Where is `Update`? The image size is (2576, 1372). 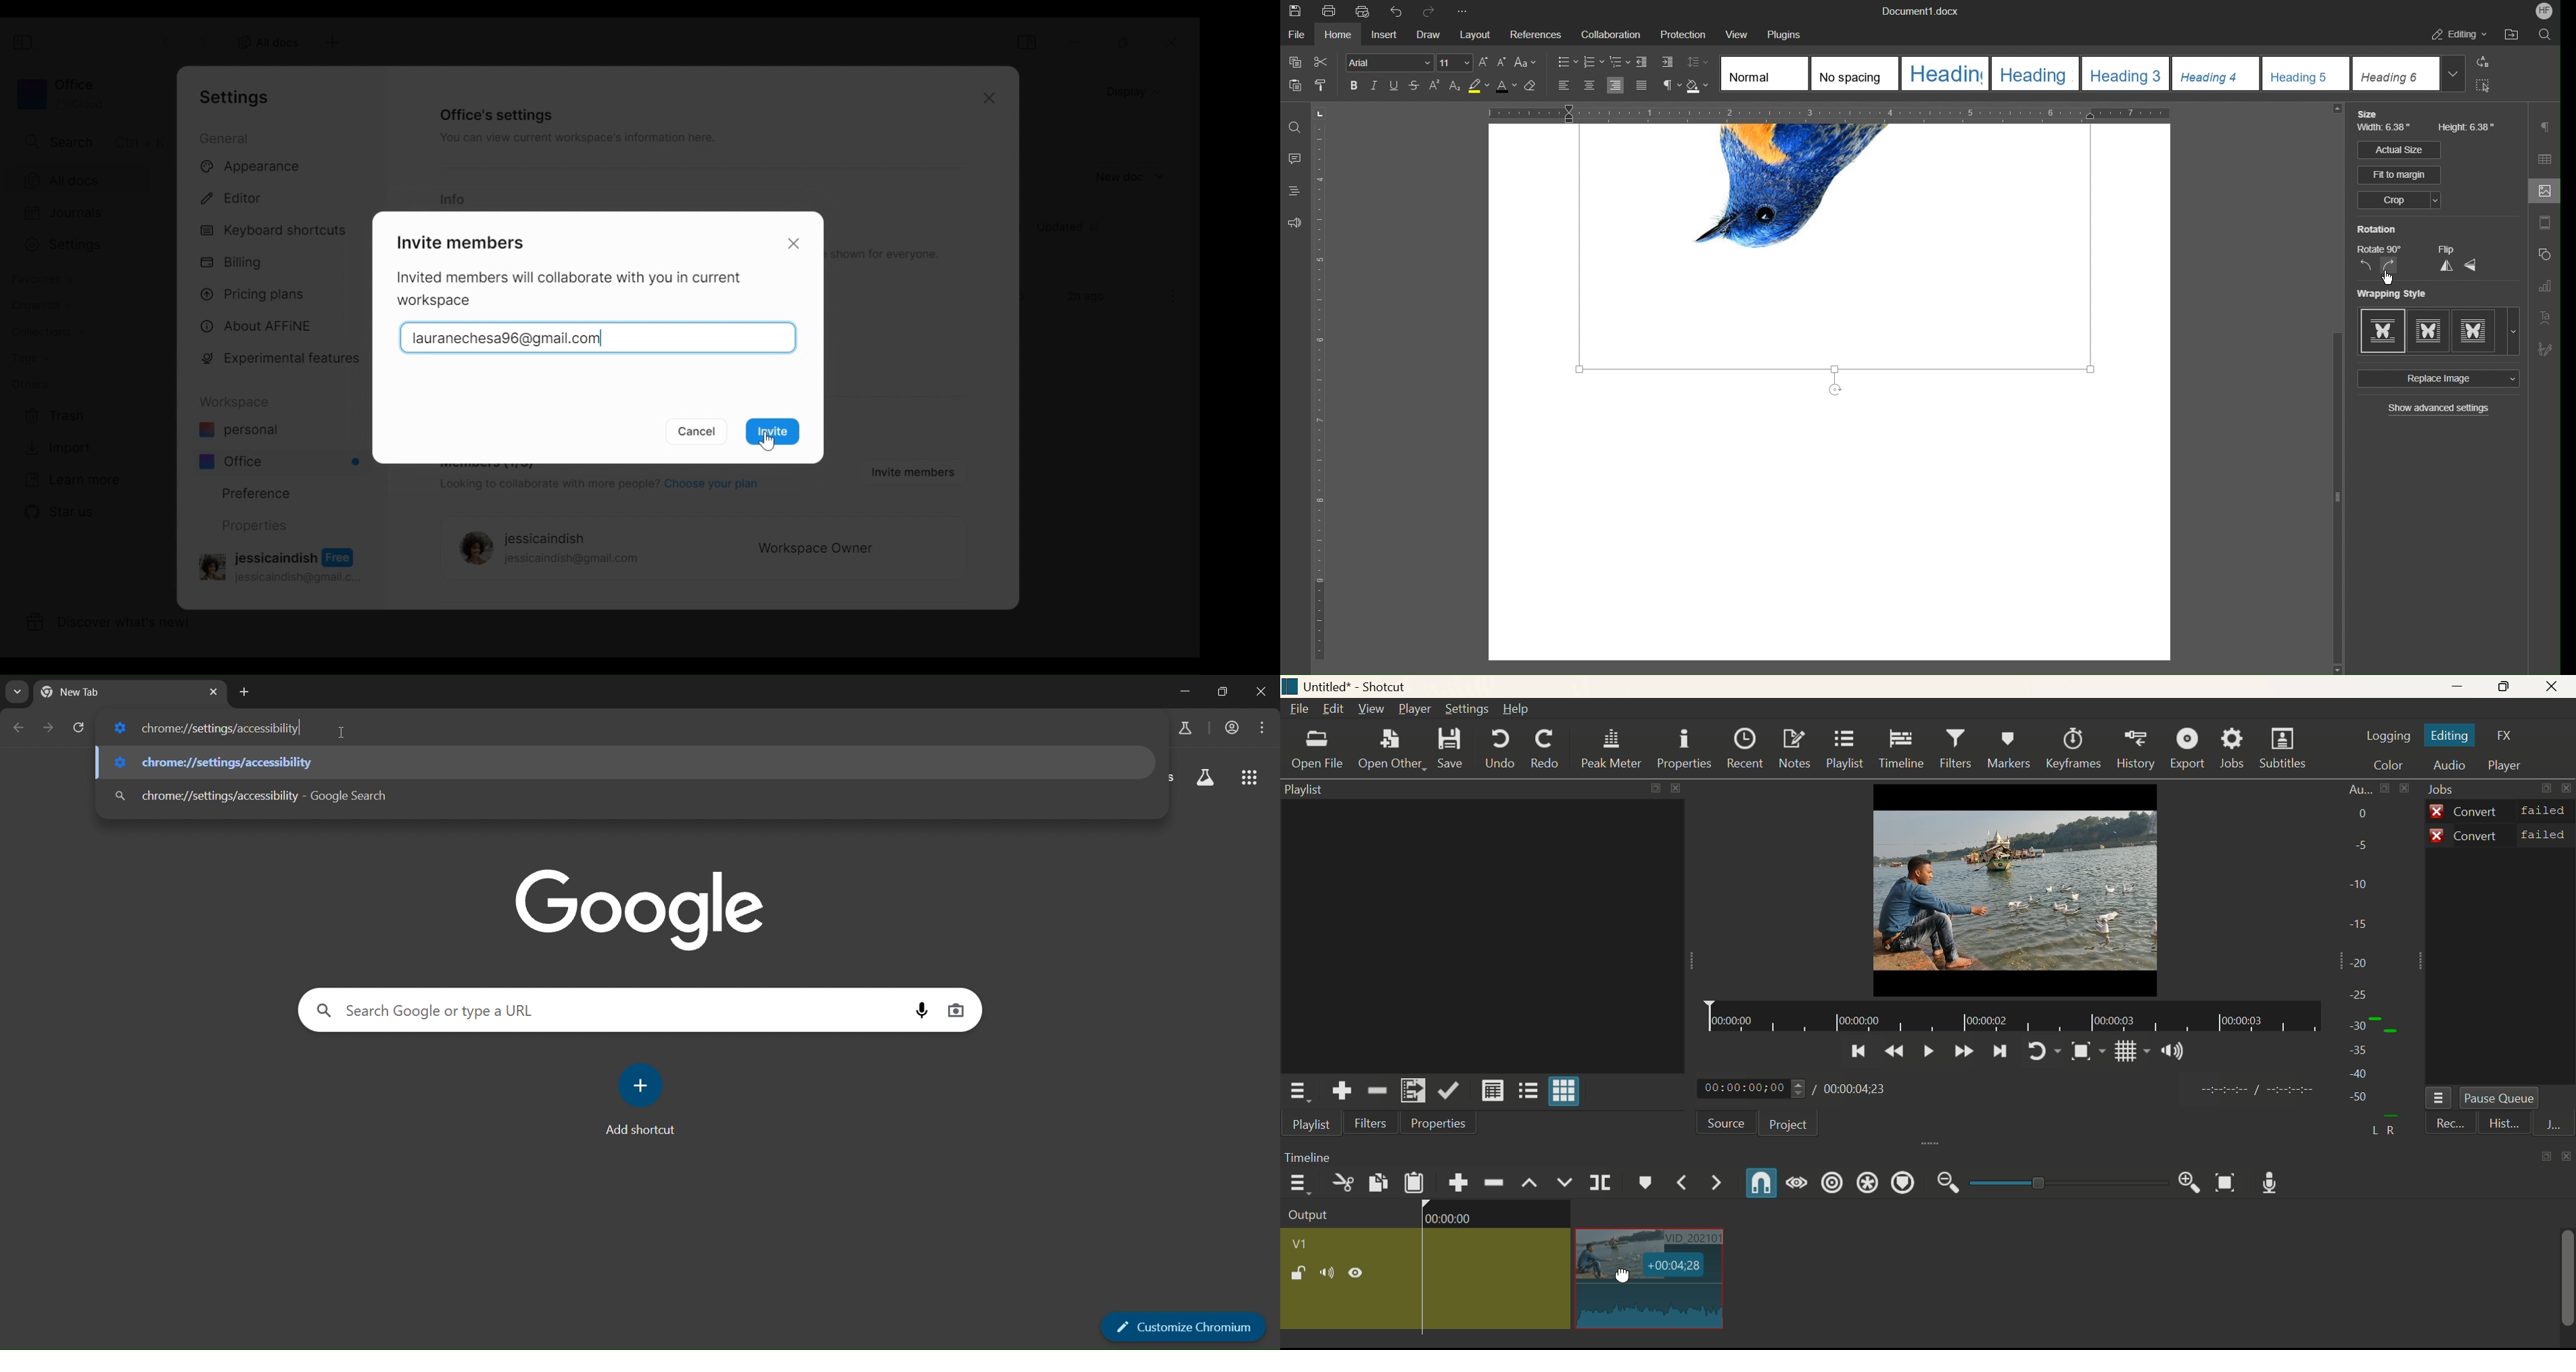
Update is located at coordinates (1451, 1091).